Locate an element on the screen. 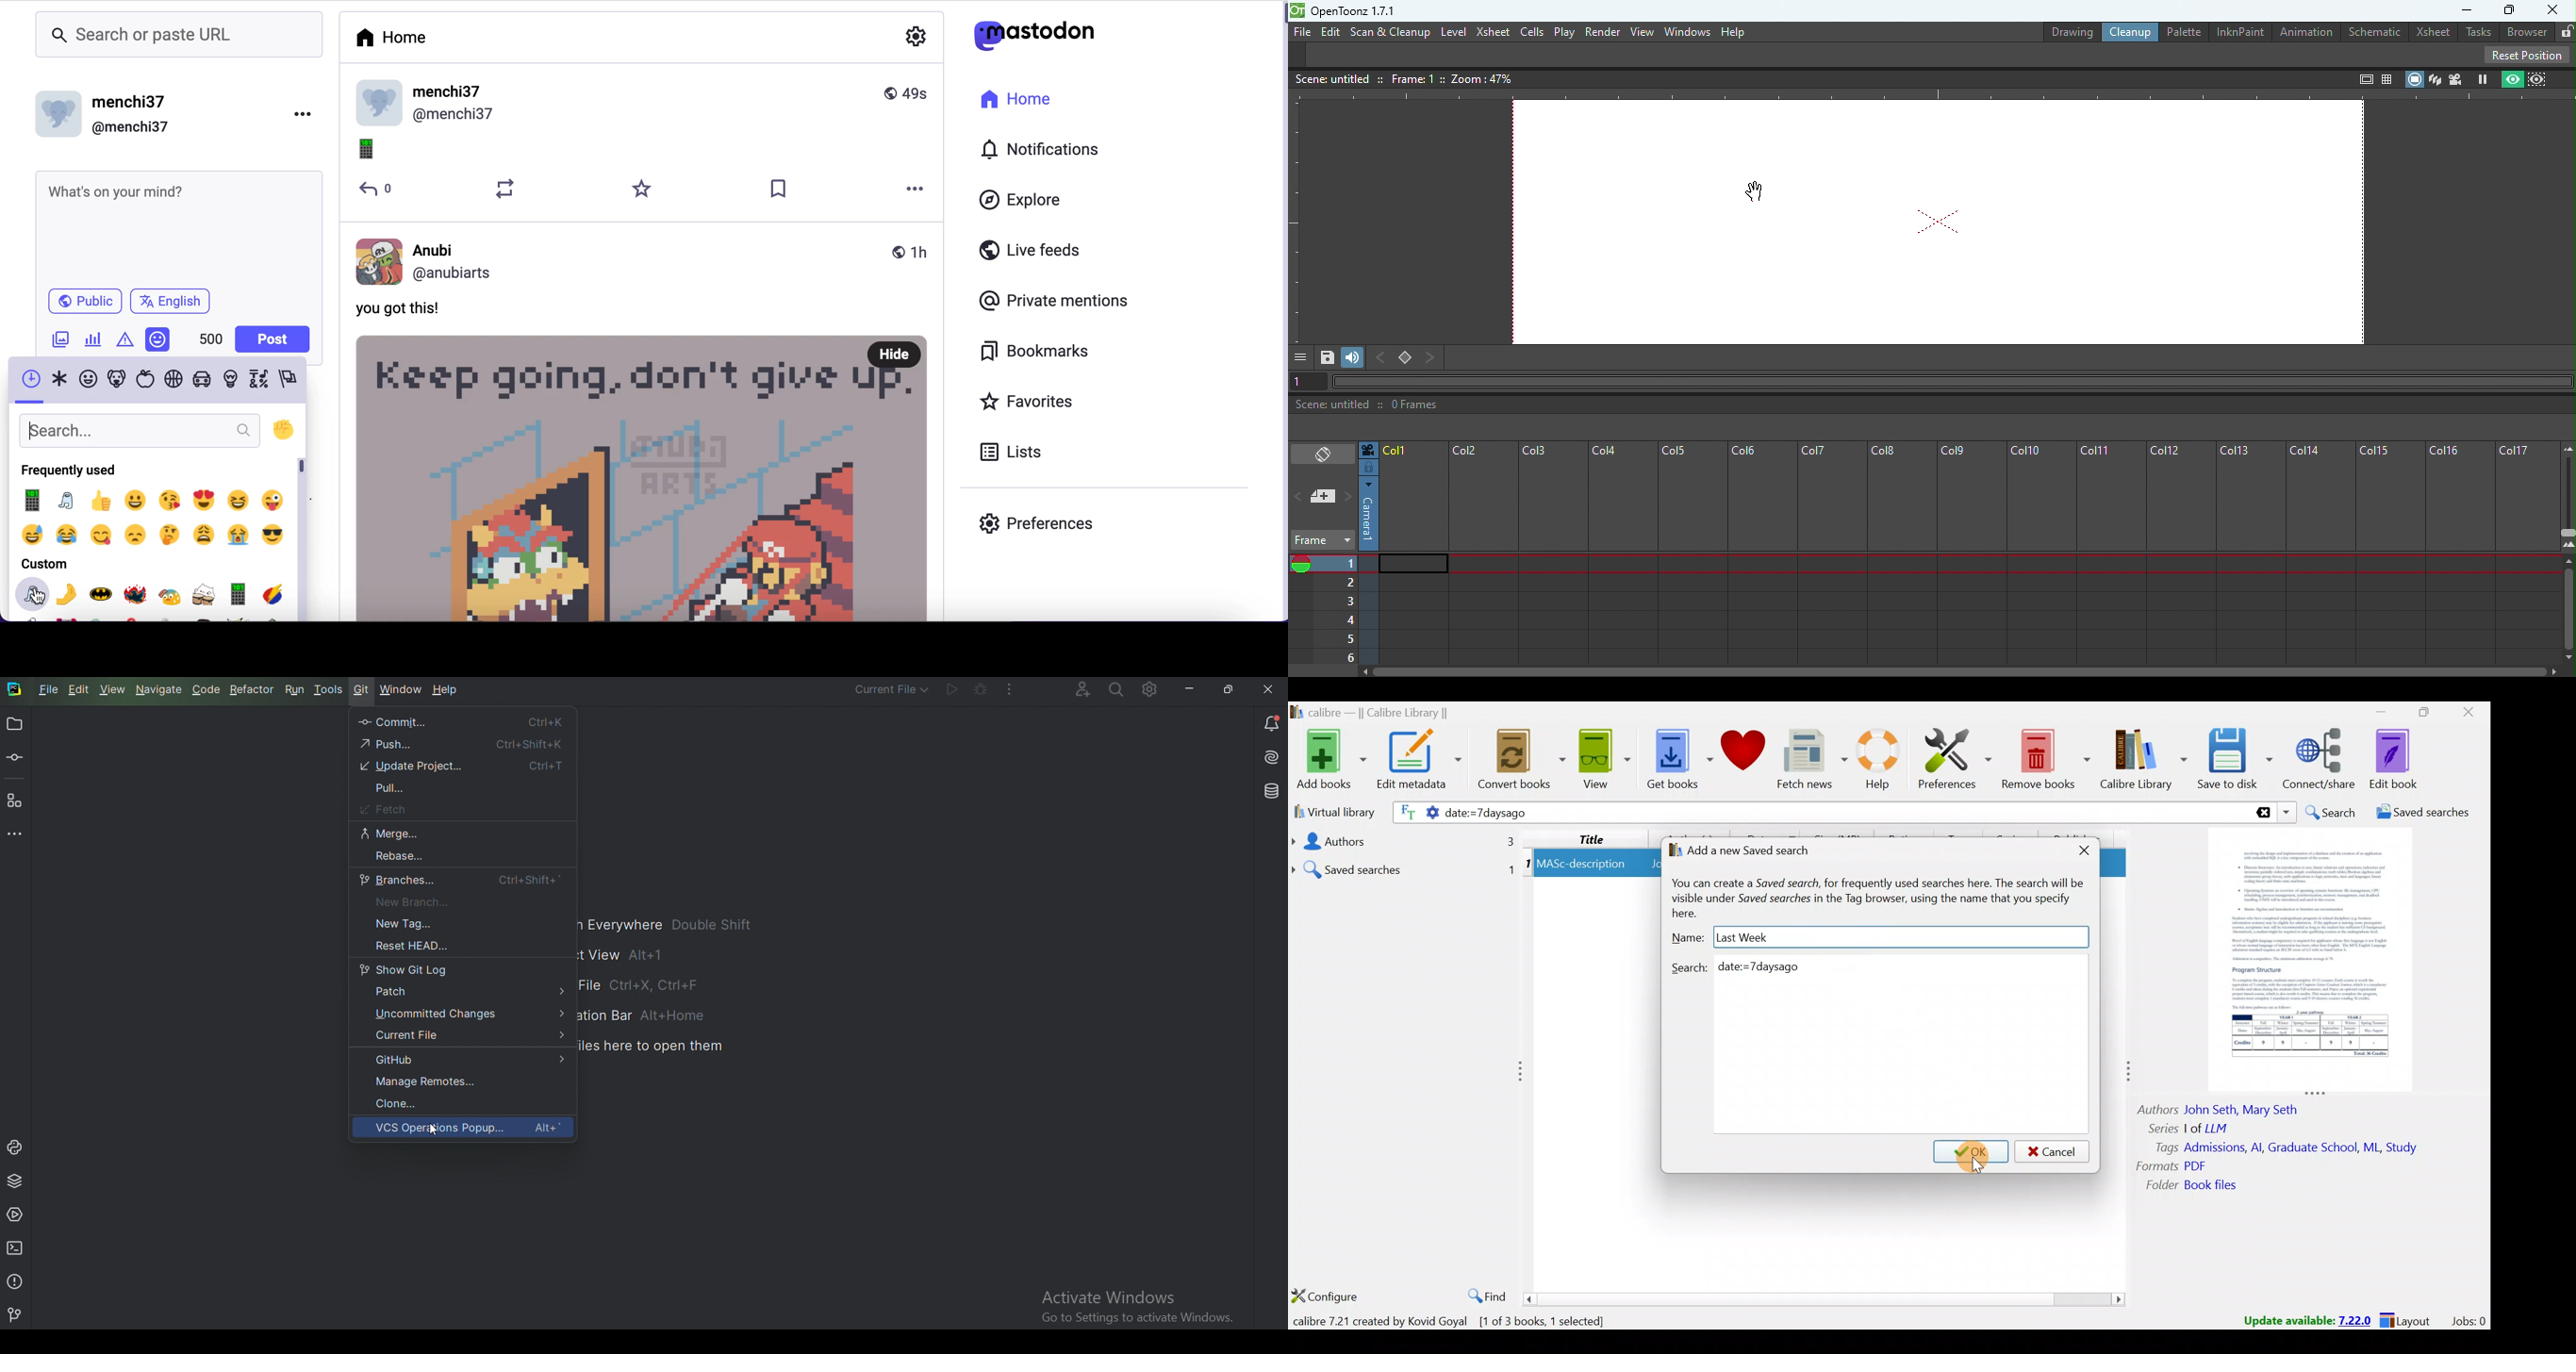  Field guide is located at coordinates (2389, 75).